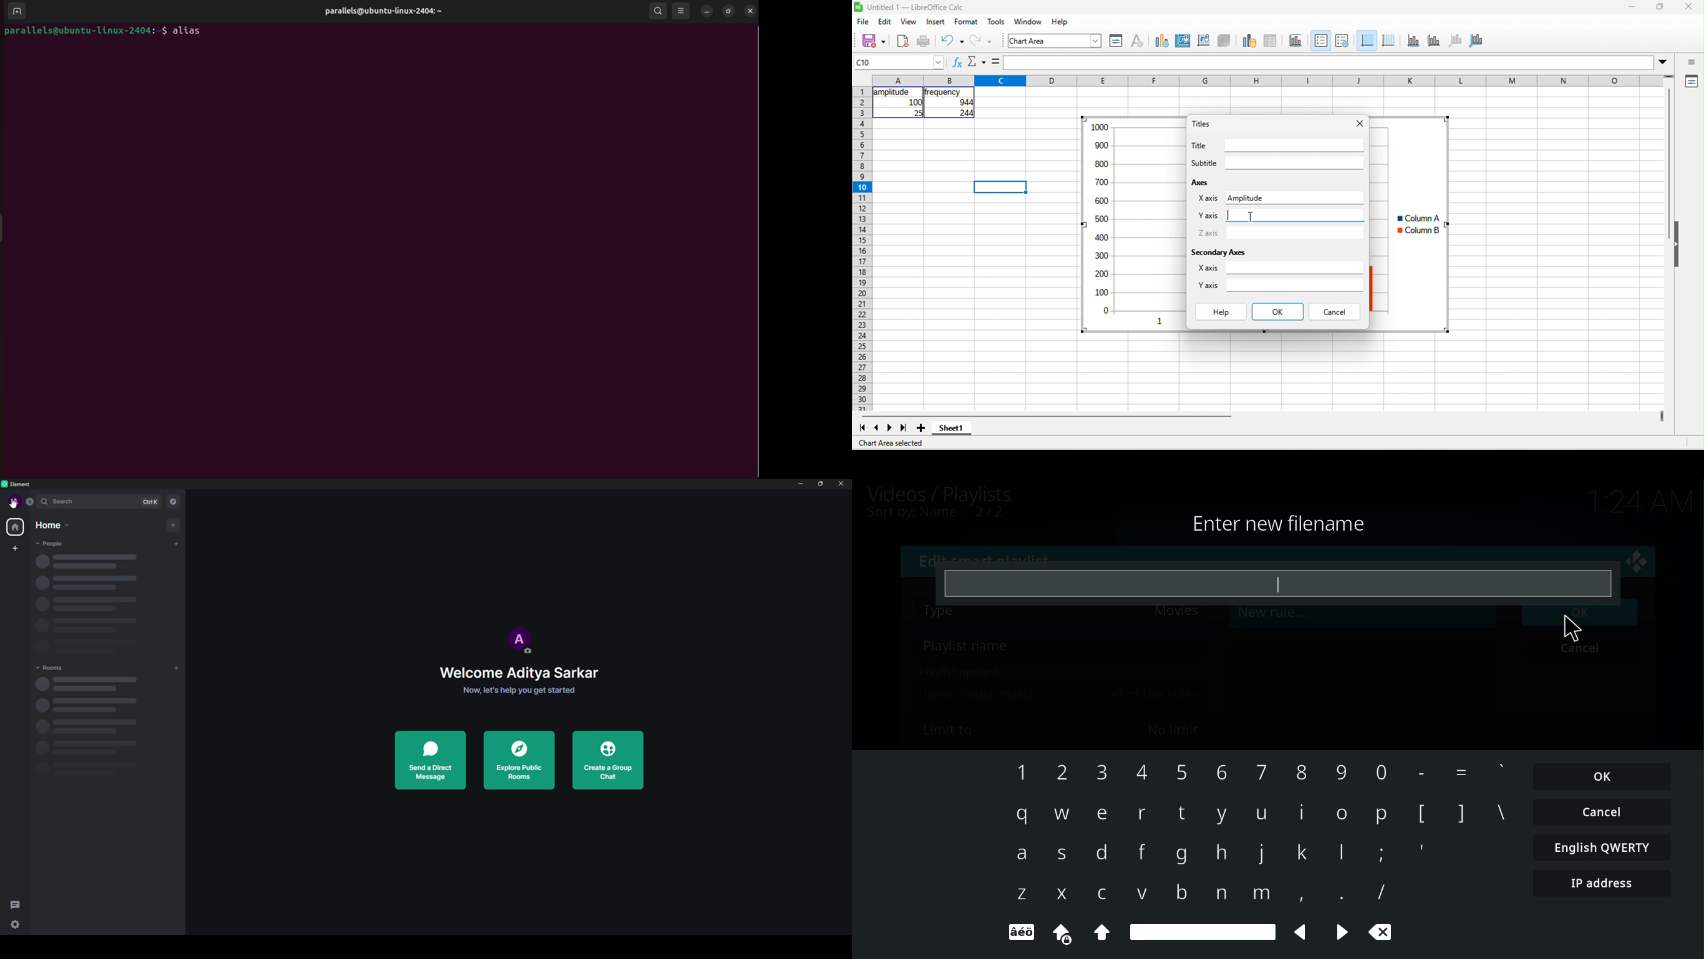  I want to click on j, so click(1259, 854).